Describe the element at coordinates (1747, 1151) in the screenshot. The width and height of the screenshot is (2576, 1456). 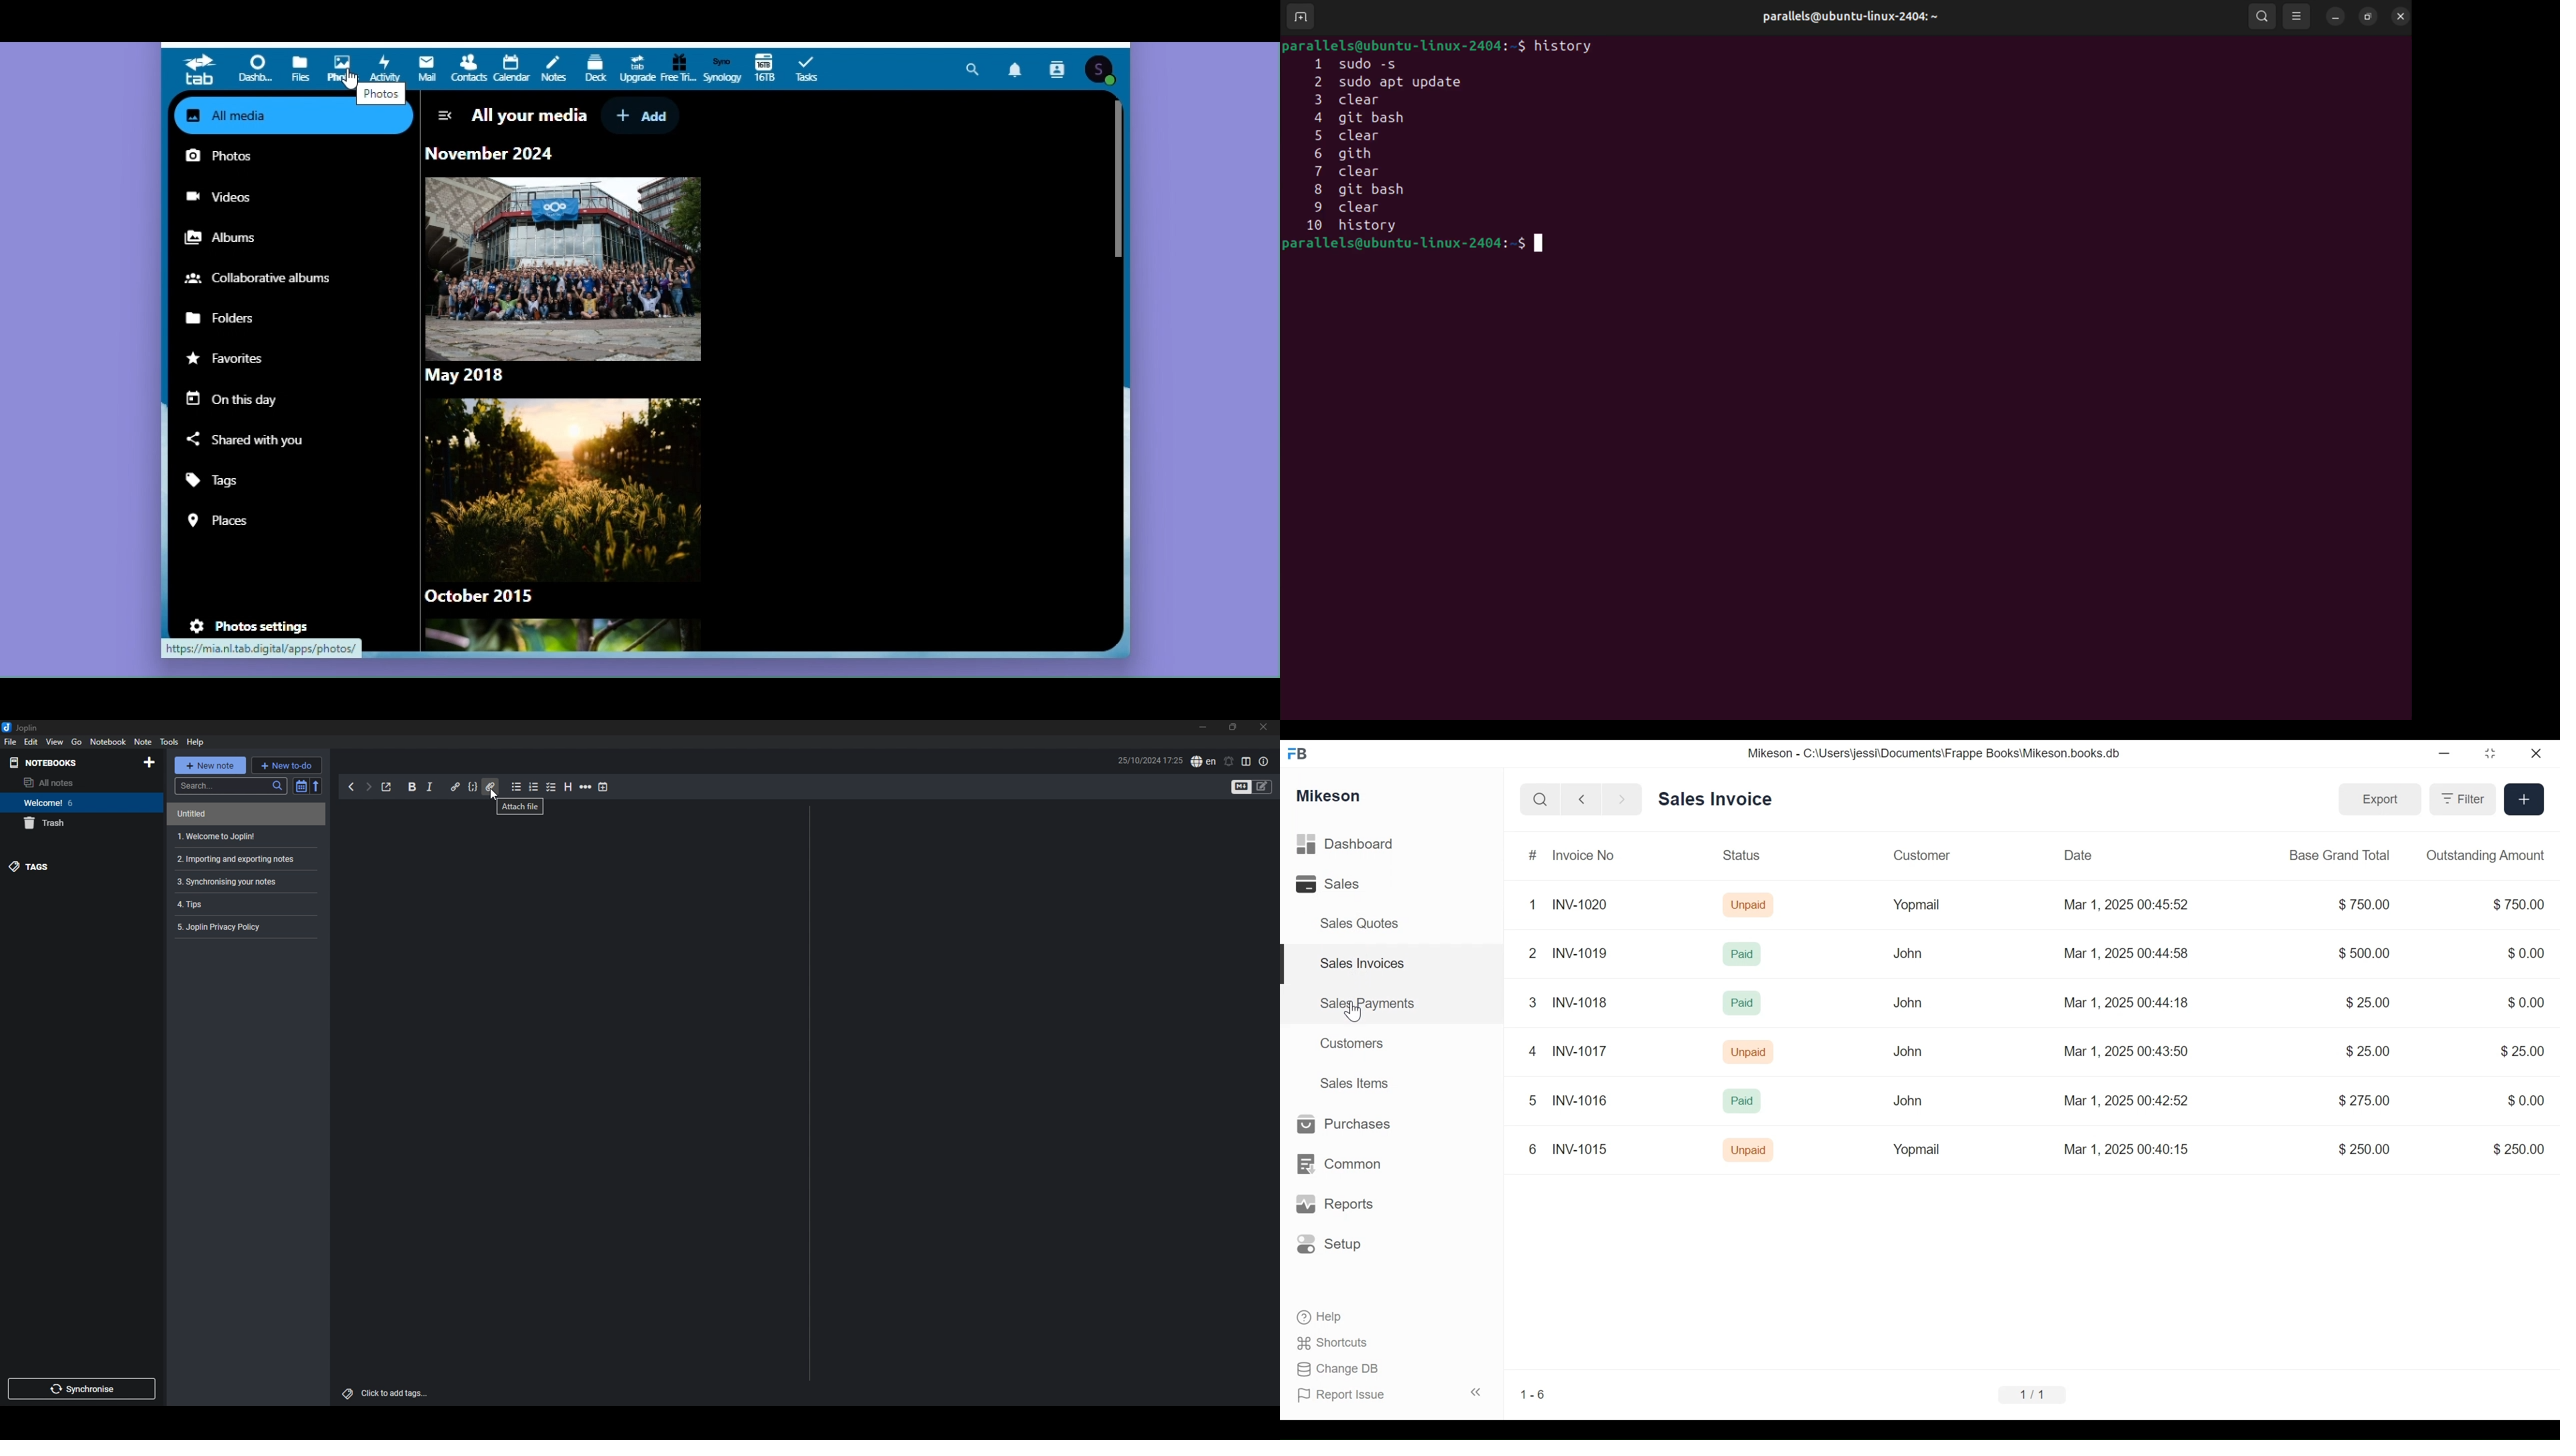
I see `Unpaid` at that location.